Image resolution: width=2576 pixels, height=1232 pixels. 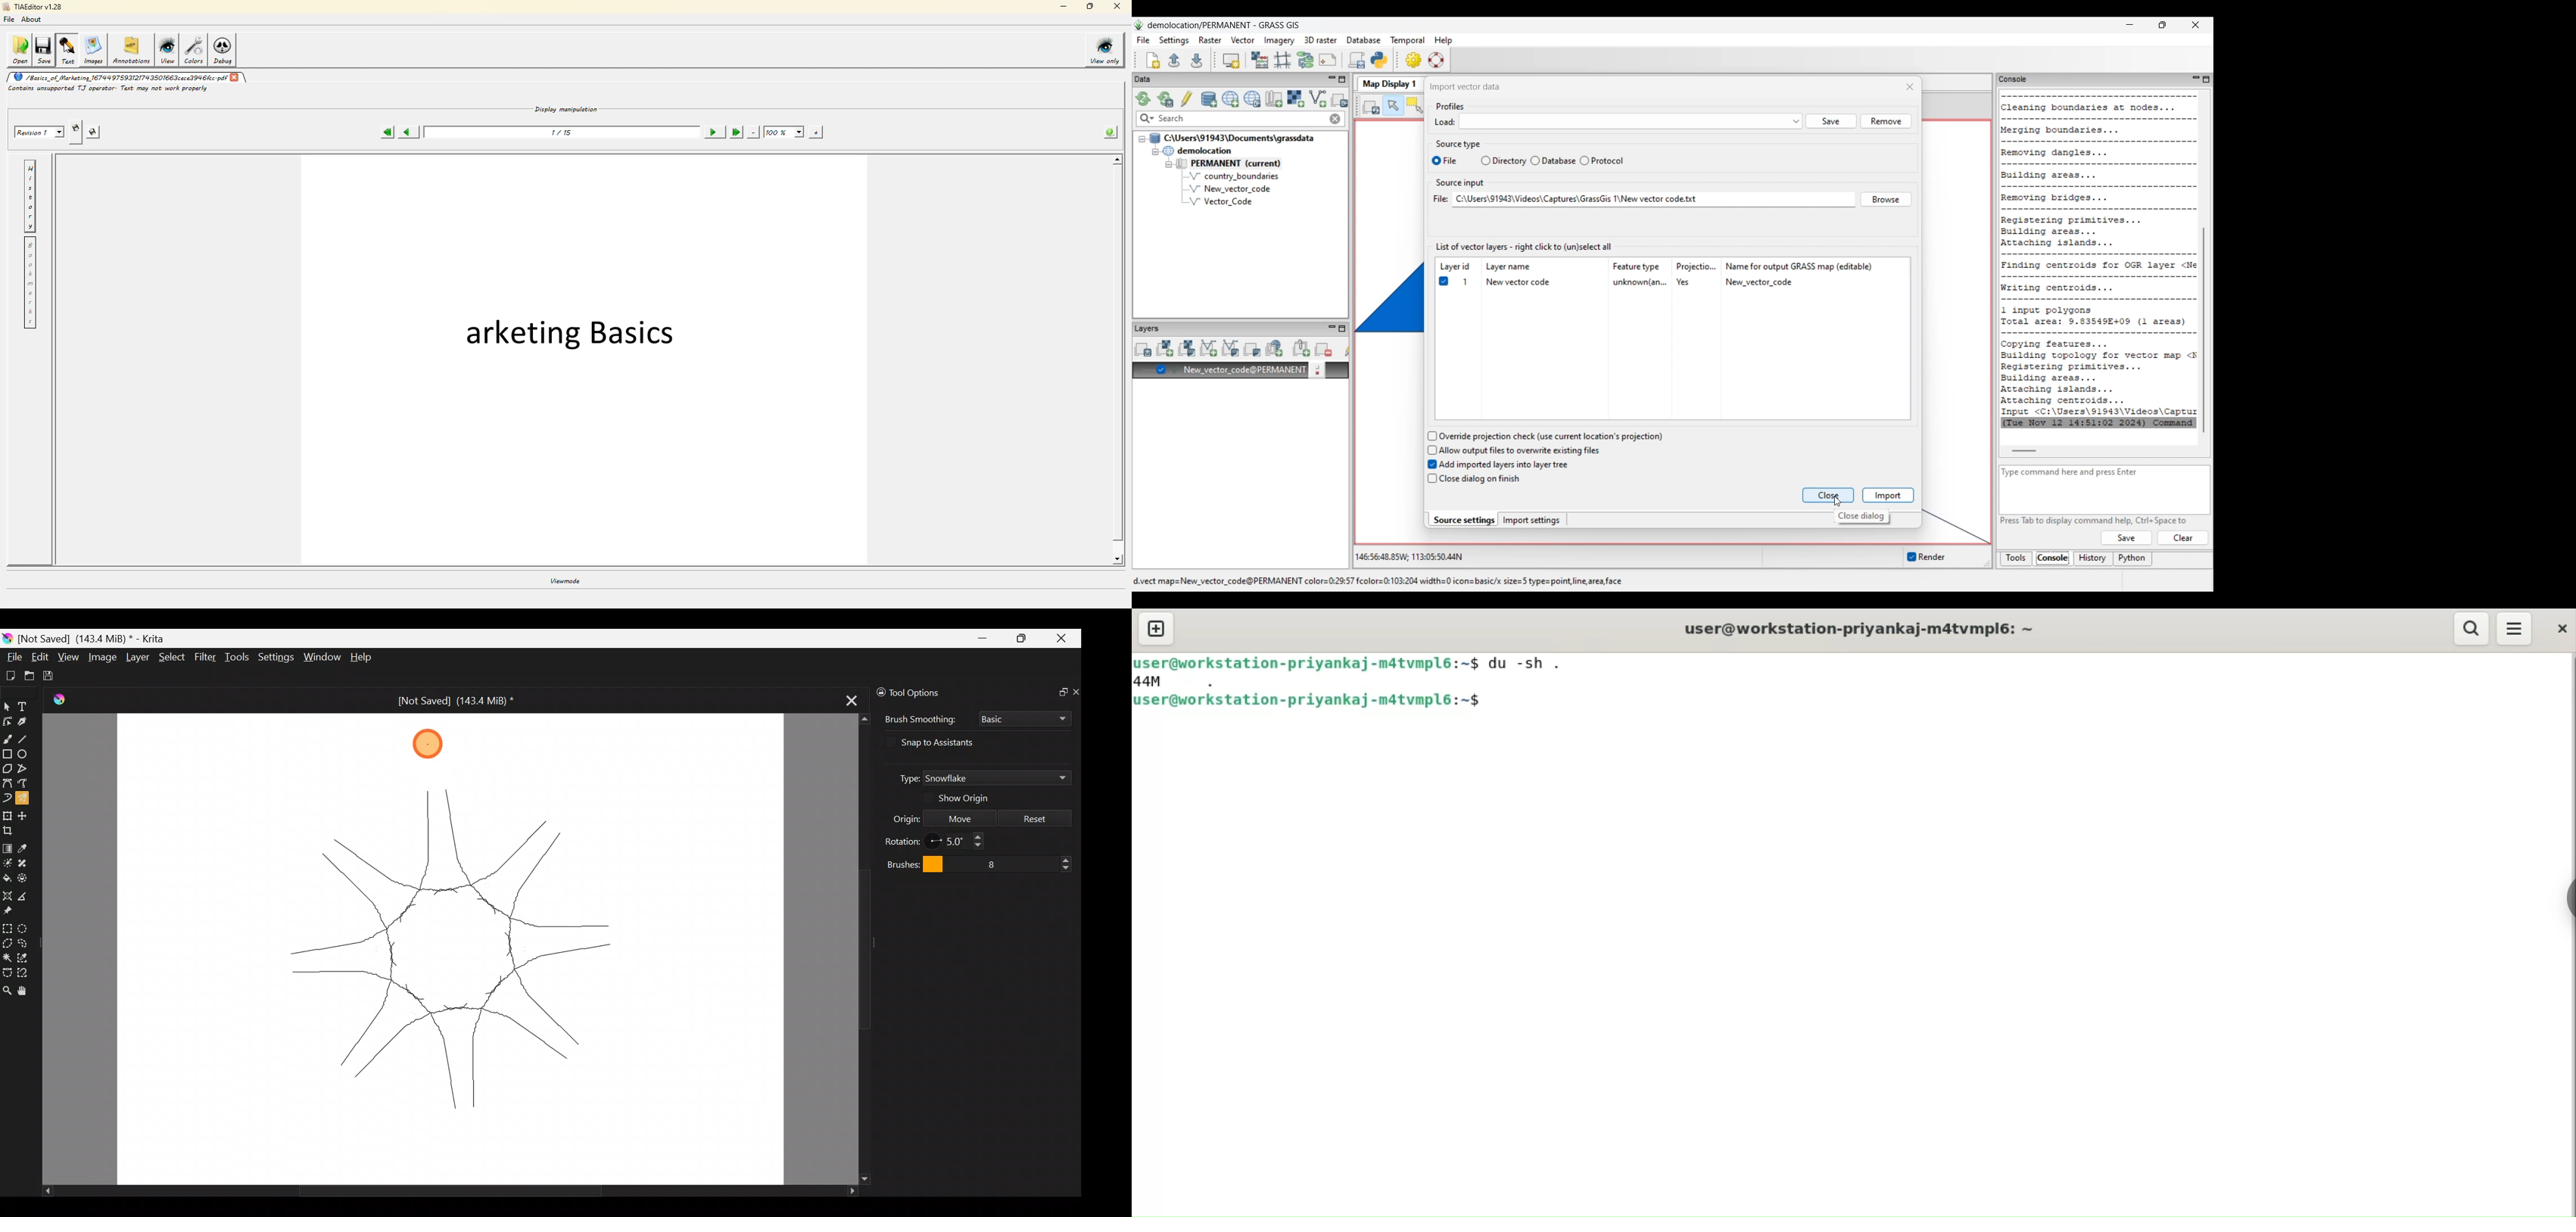 I want to click on debug, so click(x=226, y=51).